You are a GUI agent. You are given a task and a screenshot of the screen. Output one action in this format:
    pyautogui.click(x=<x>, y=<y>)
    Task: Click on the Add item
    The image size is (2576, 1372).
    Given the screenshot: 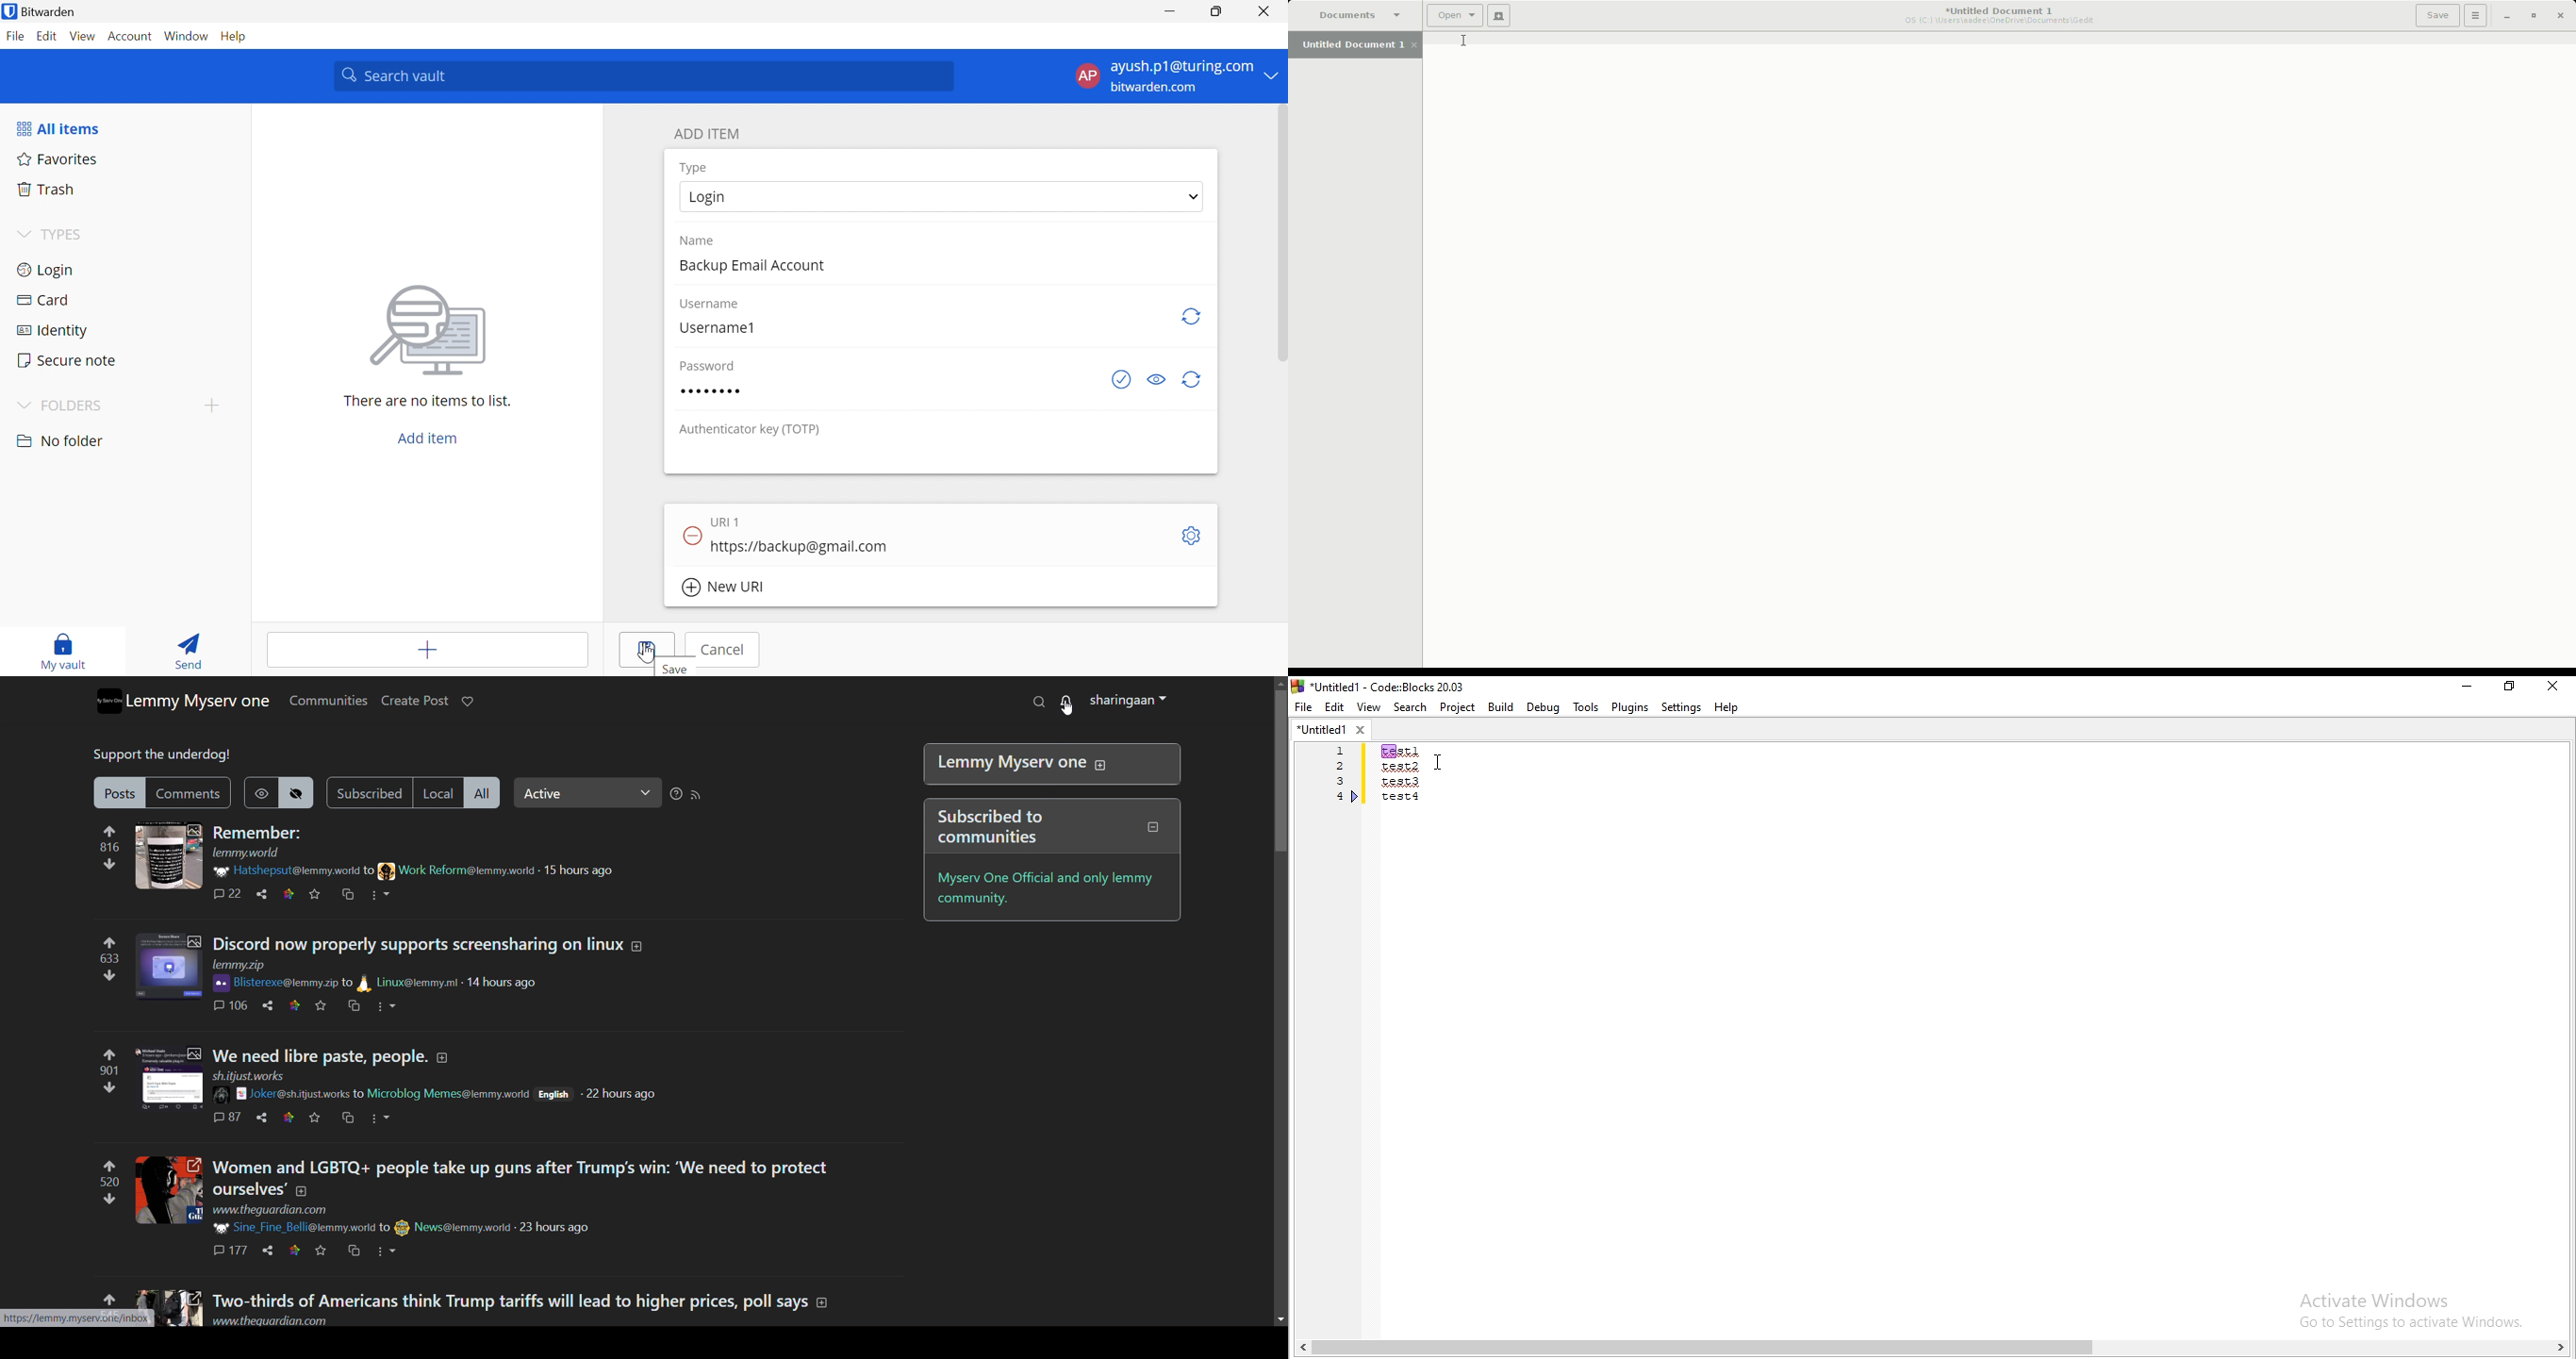 What is the action you would take?
    pyautogui.click(x=429, y=437)
    